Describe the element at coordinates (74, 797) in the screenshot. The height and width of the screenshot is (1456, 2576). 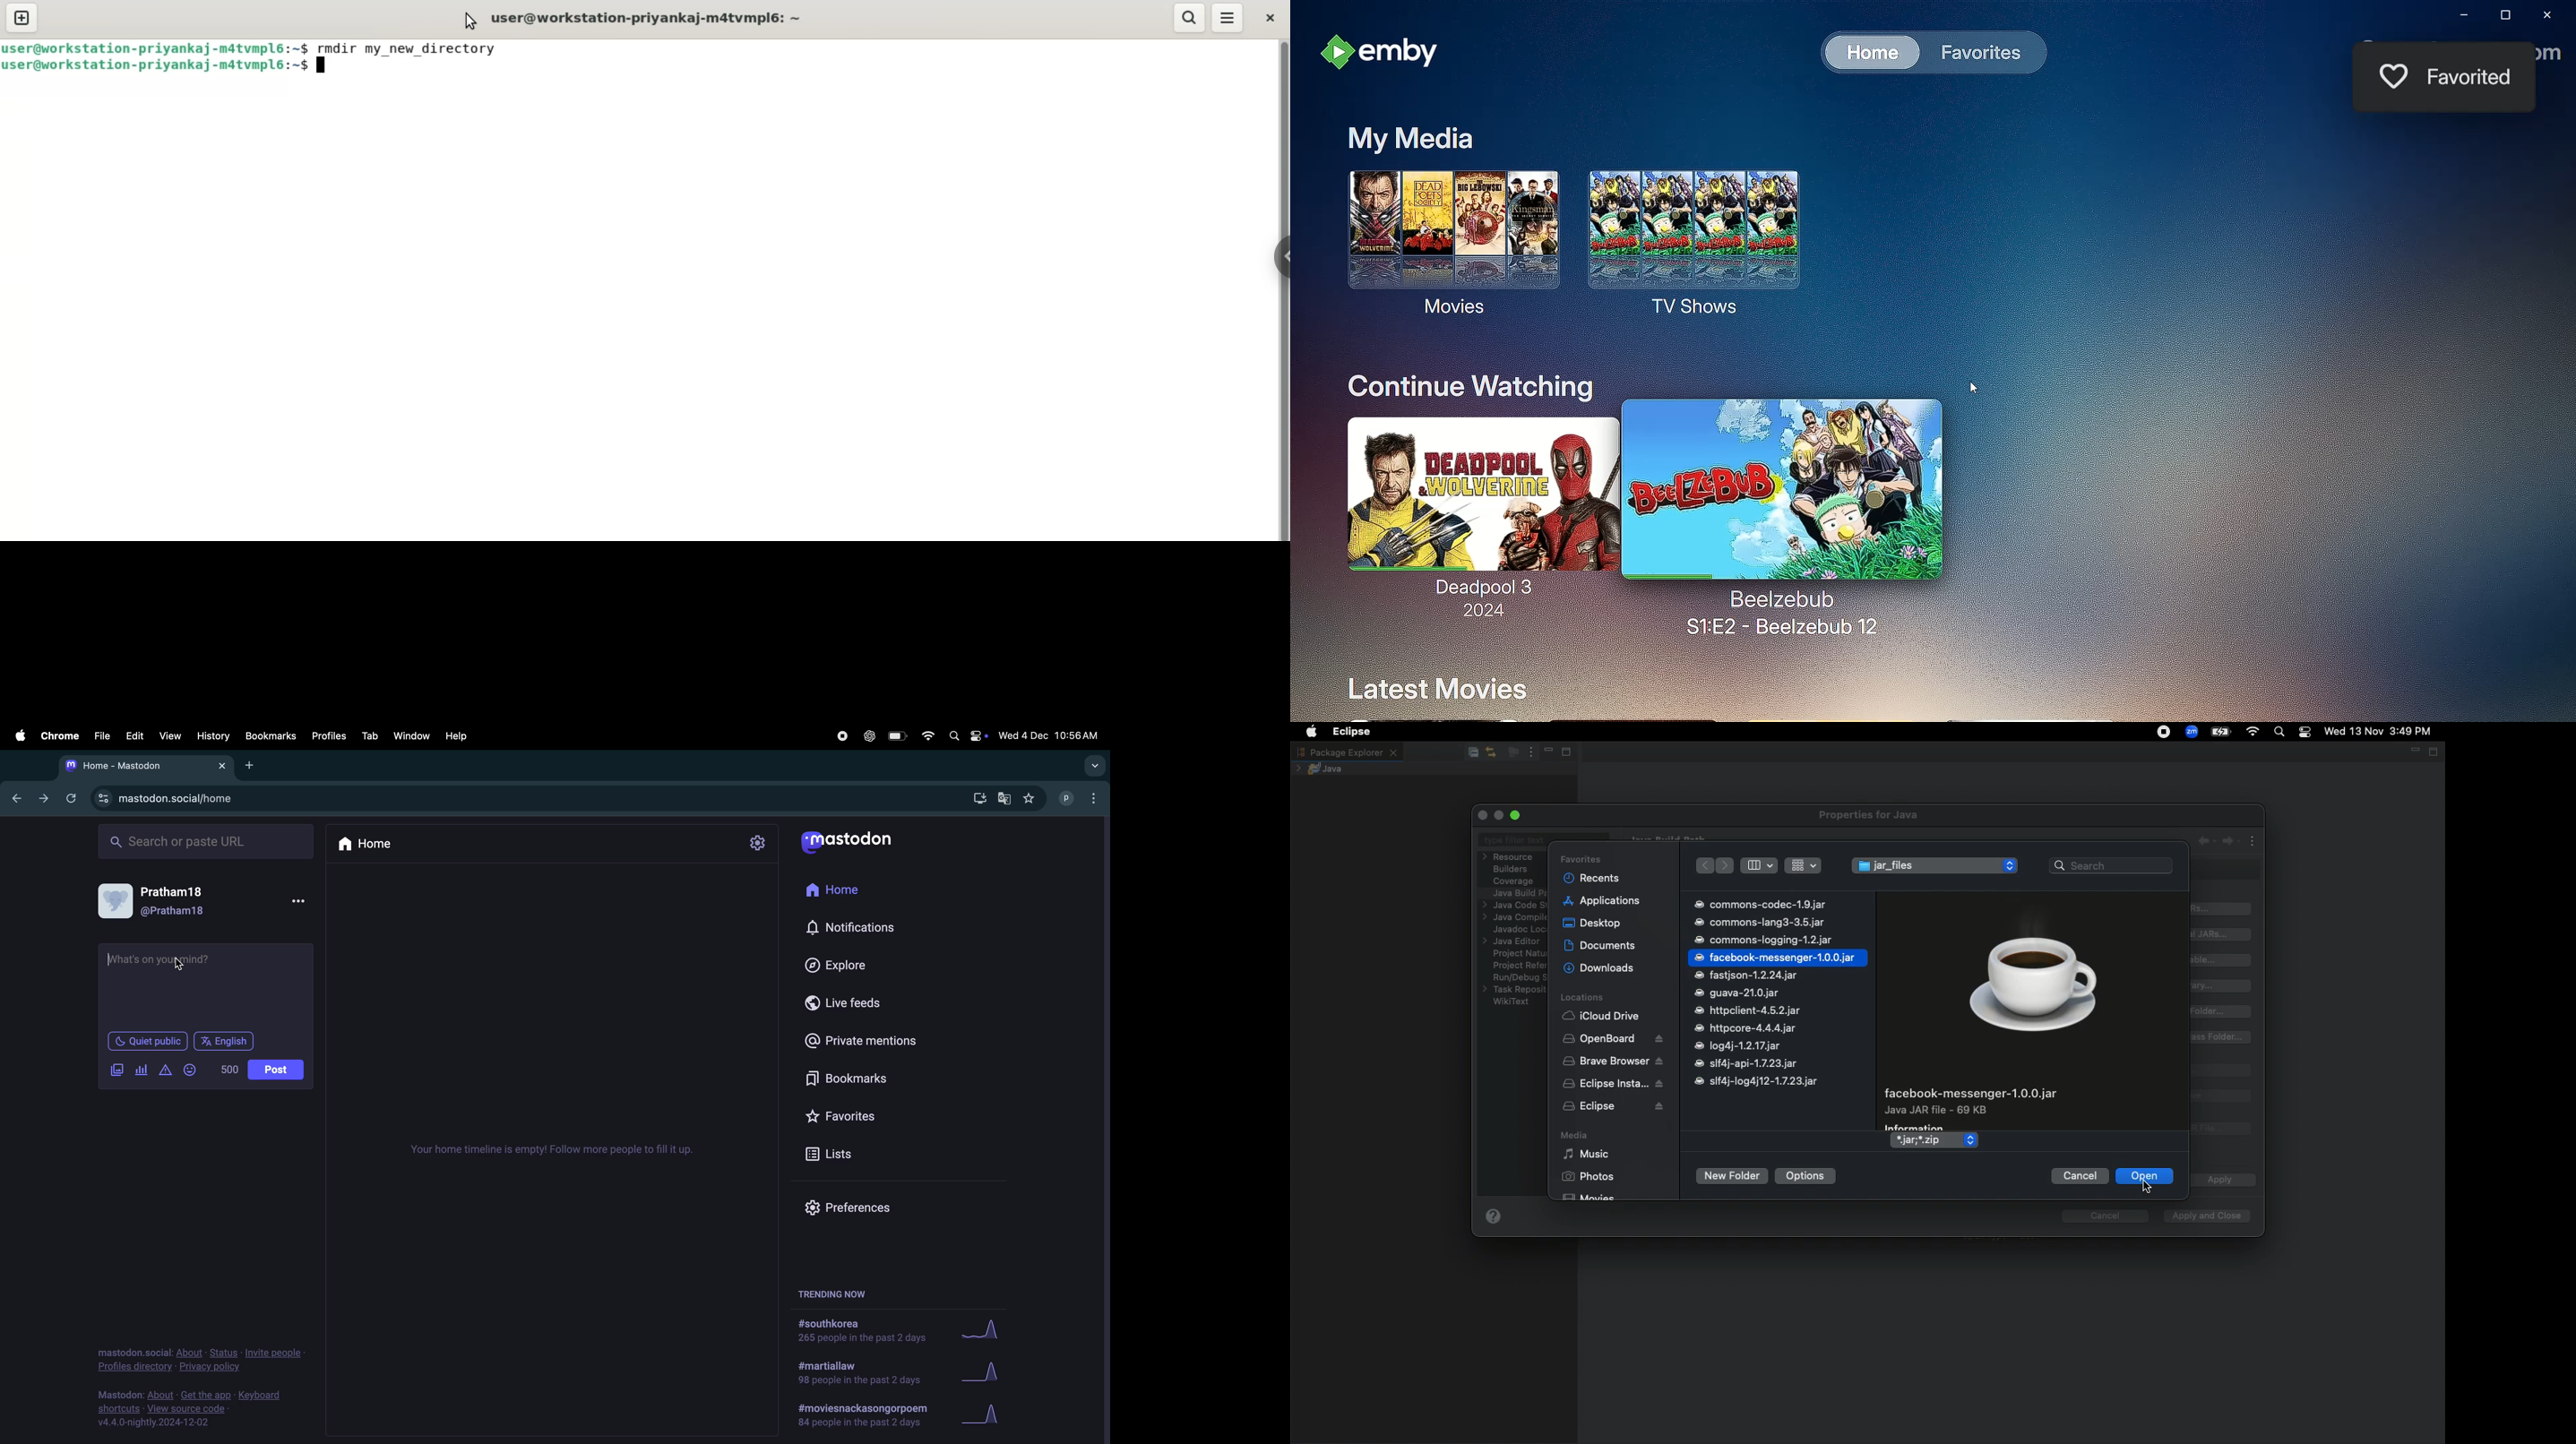
I see `refresh` at that location.